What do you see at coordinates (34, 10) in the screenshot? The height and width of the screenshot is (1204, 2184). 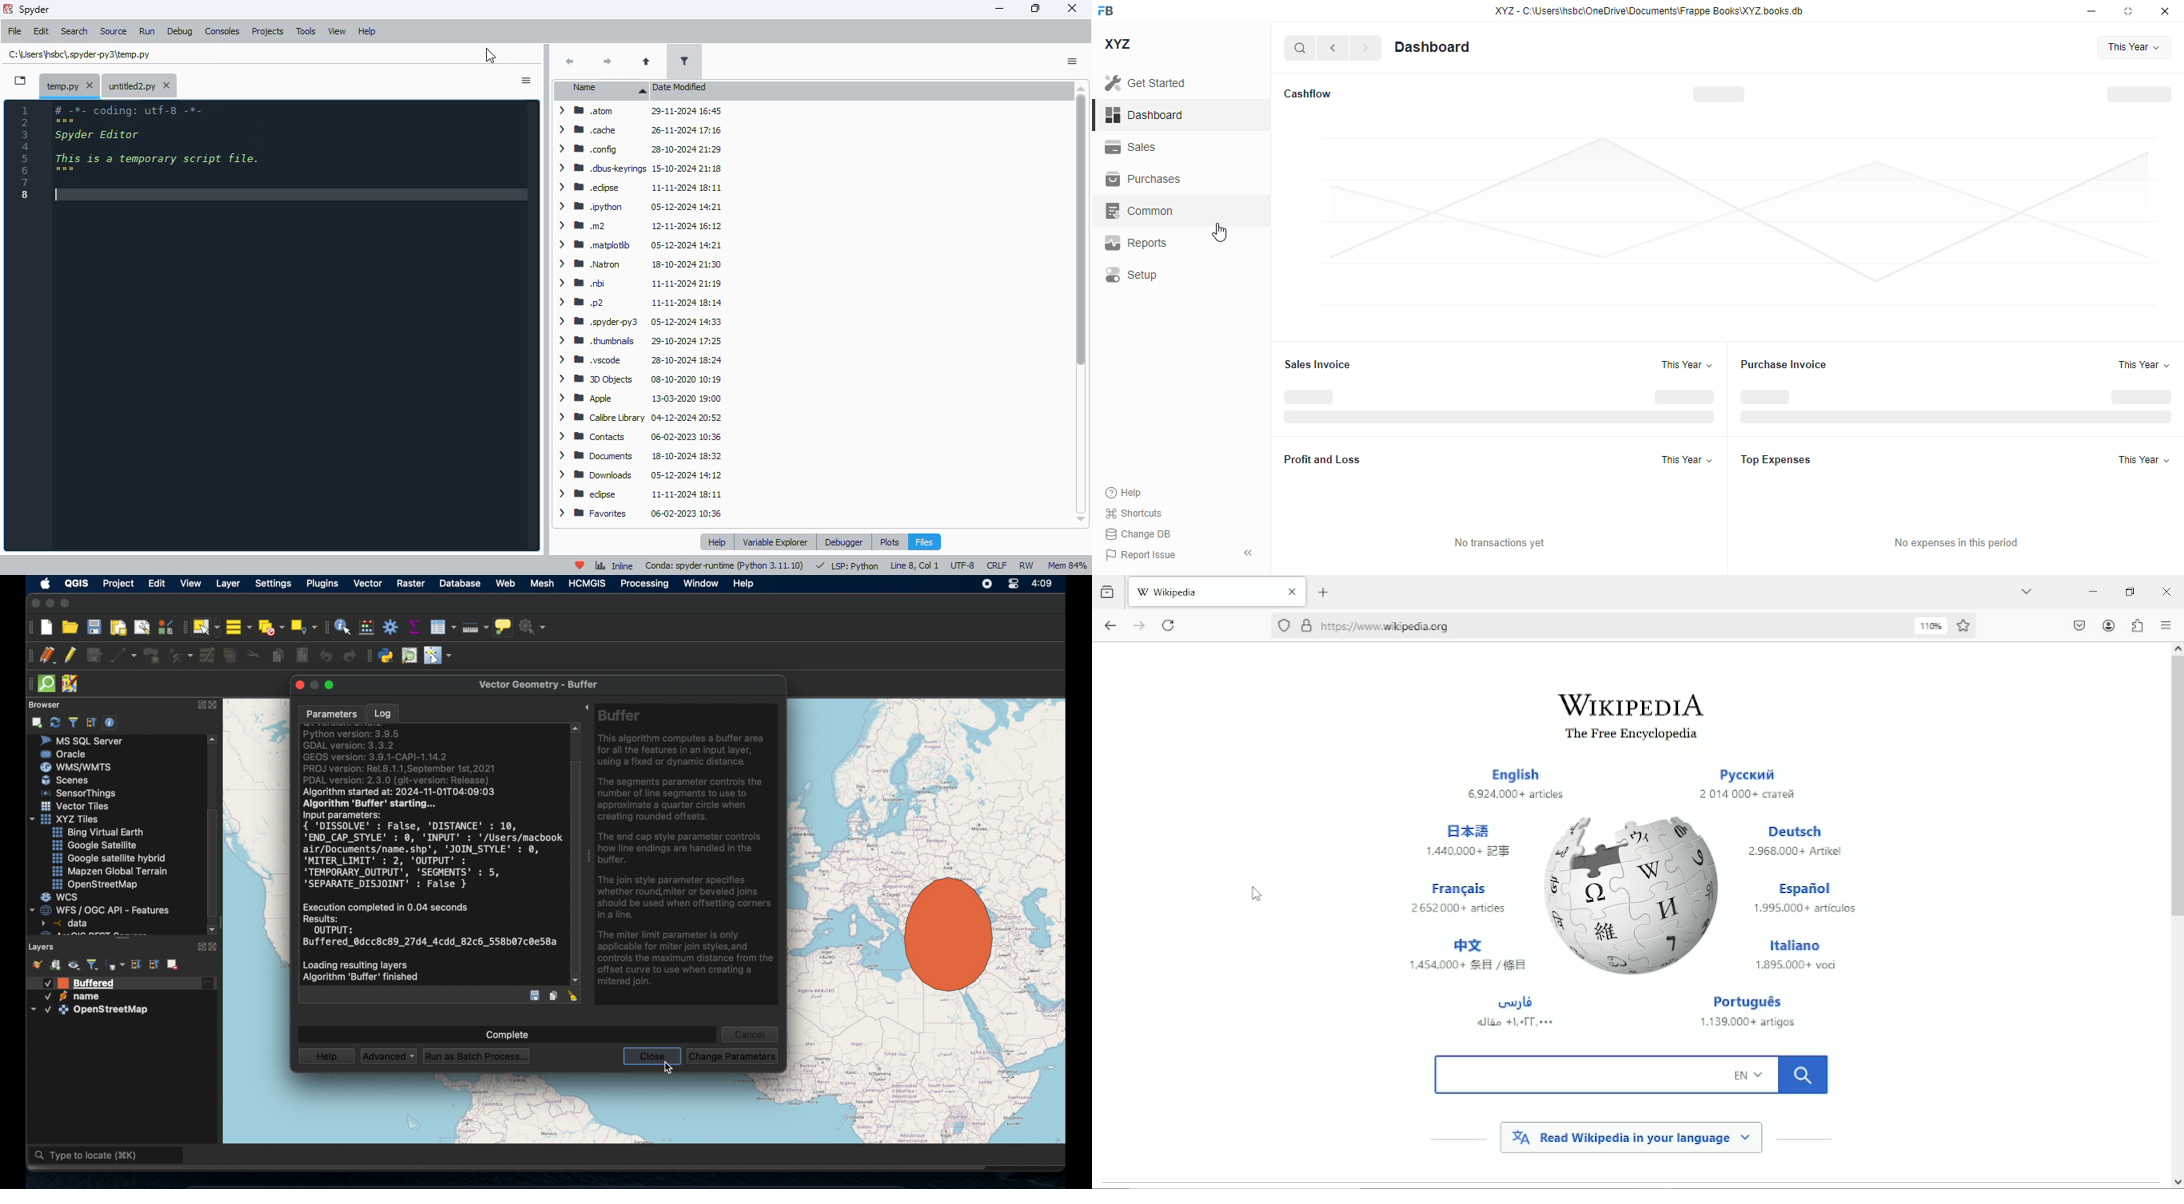 I see `spyder` at bounding box center [34, 10].